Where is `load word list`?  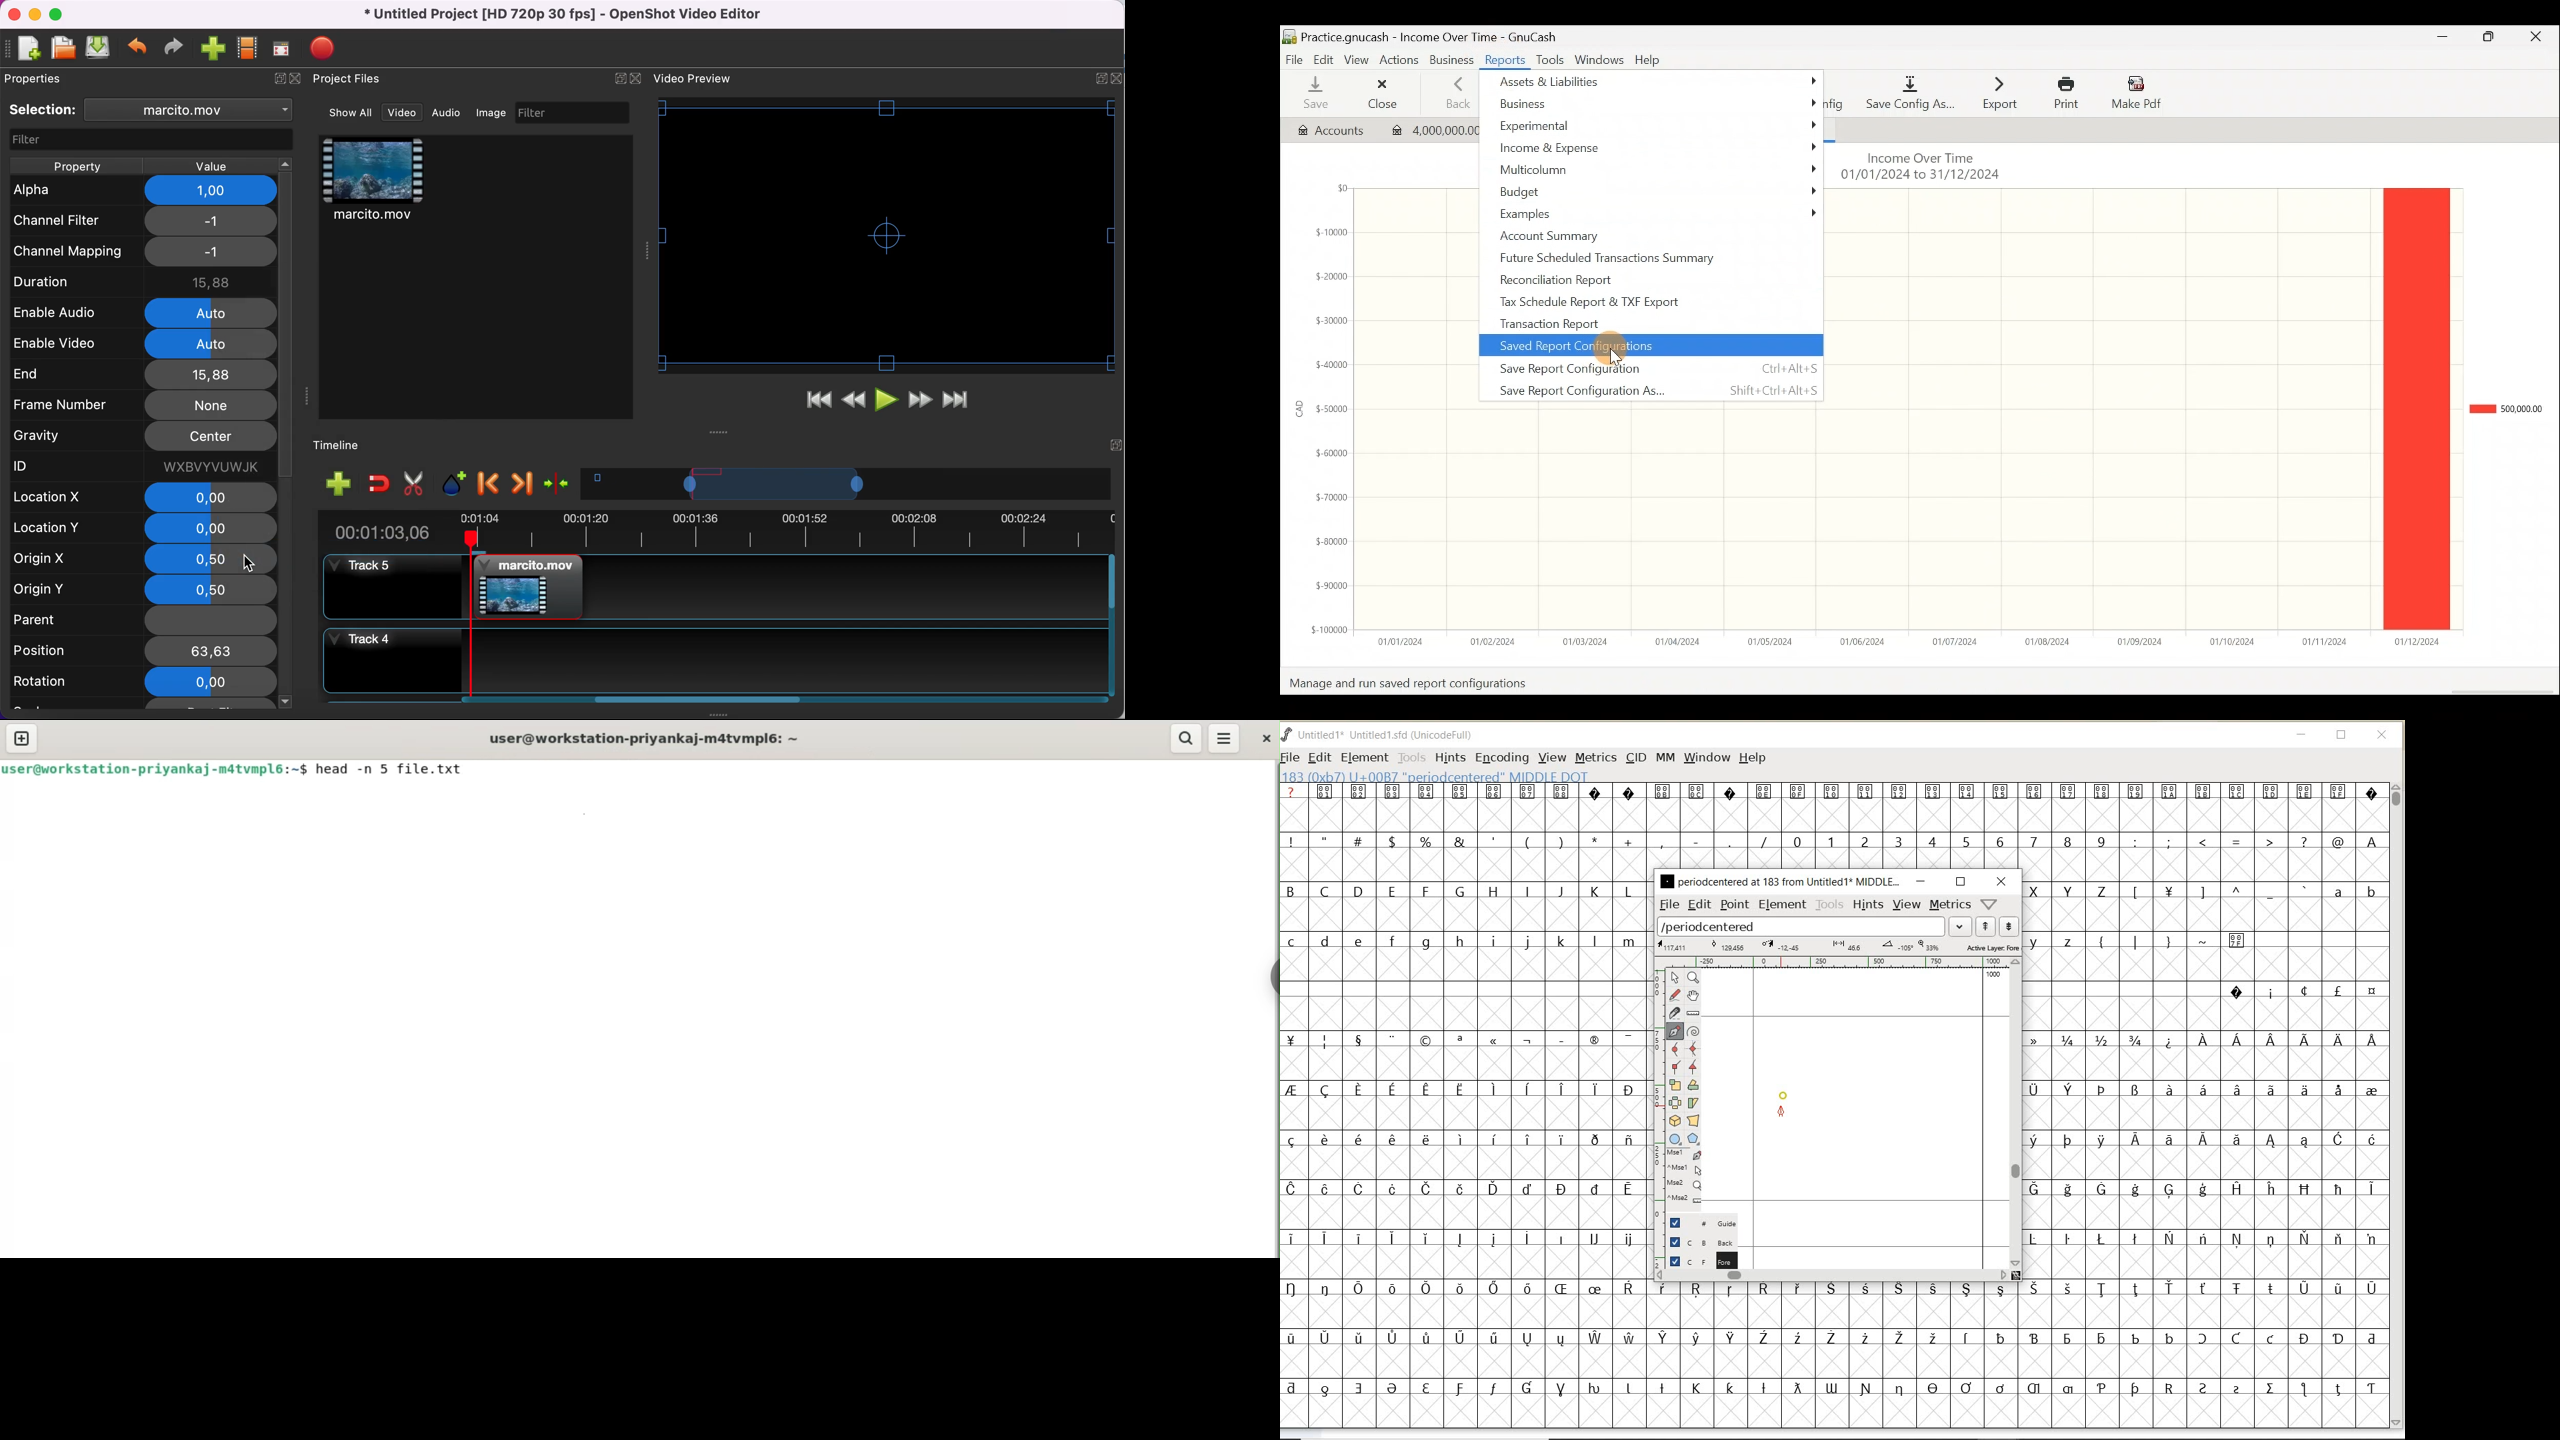
load word list is located at coordinates (1802, 927).